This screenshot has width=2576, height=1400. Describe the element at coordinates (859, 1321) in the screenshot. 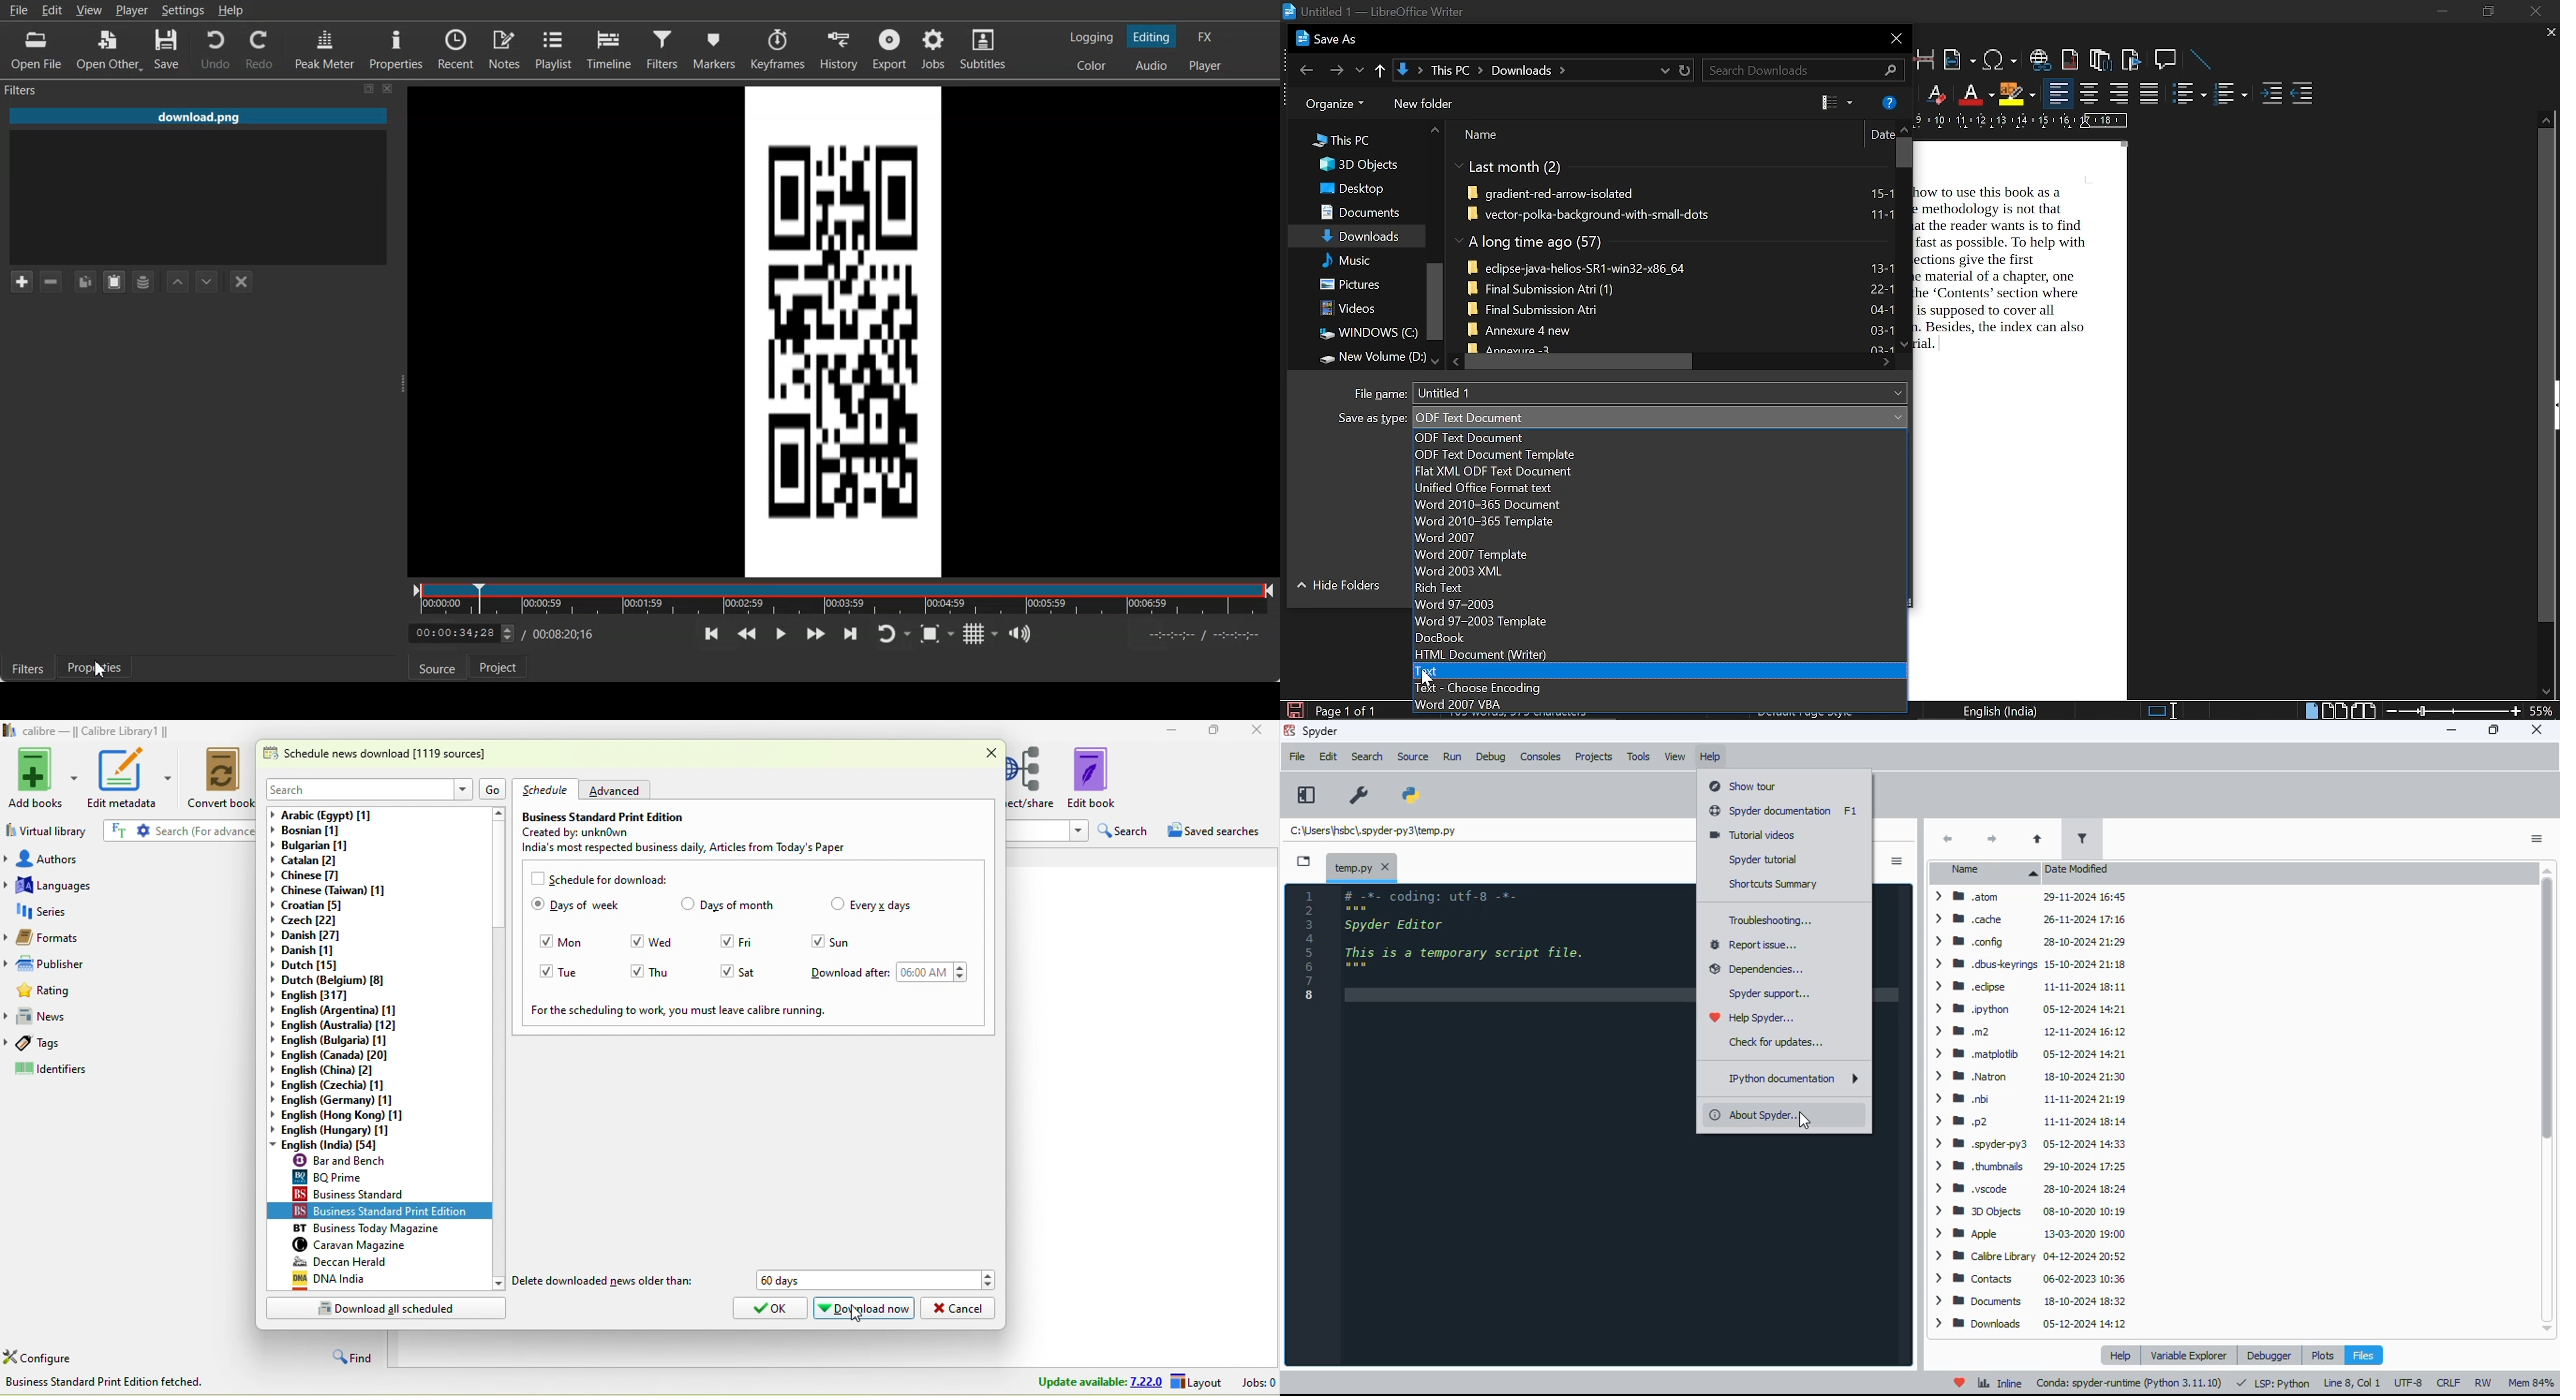

I see `cursor ` at that location.